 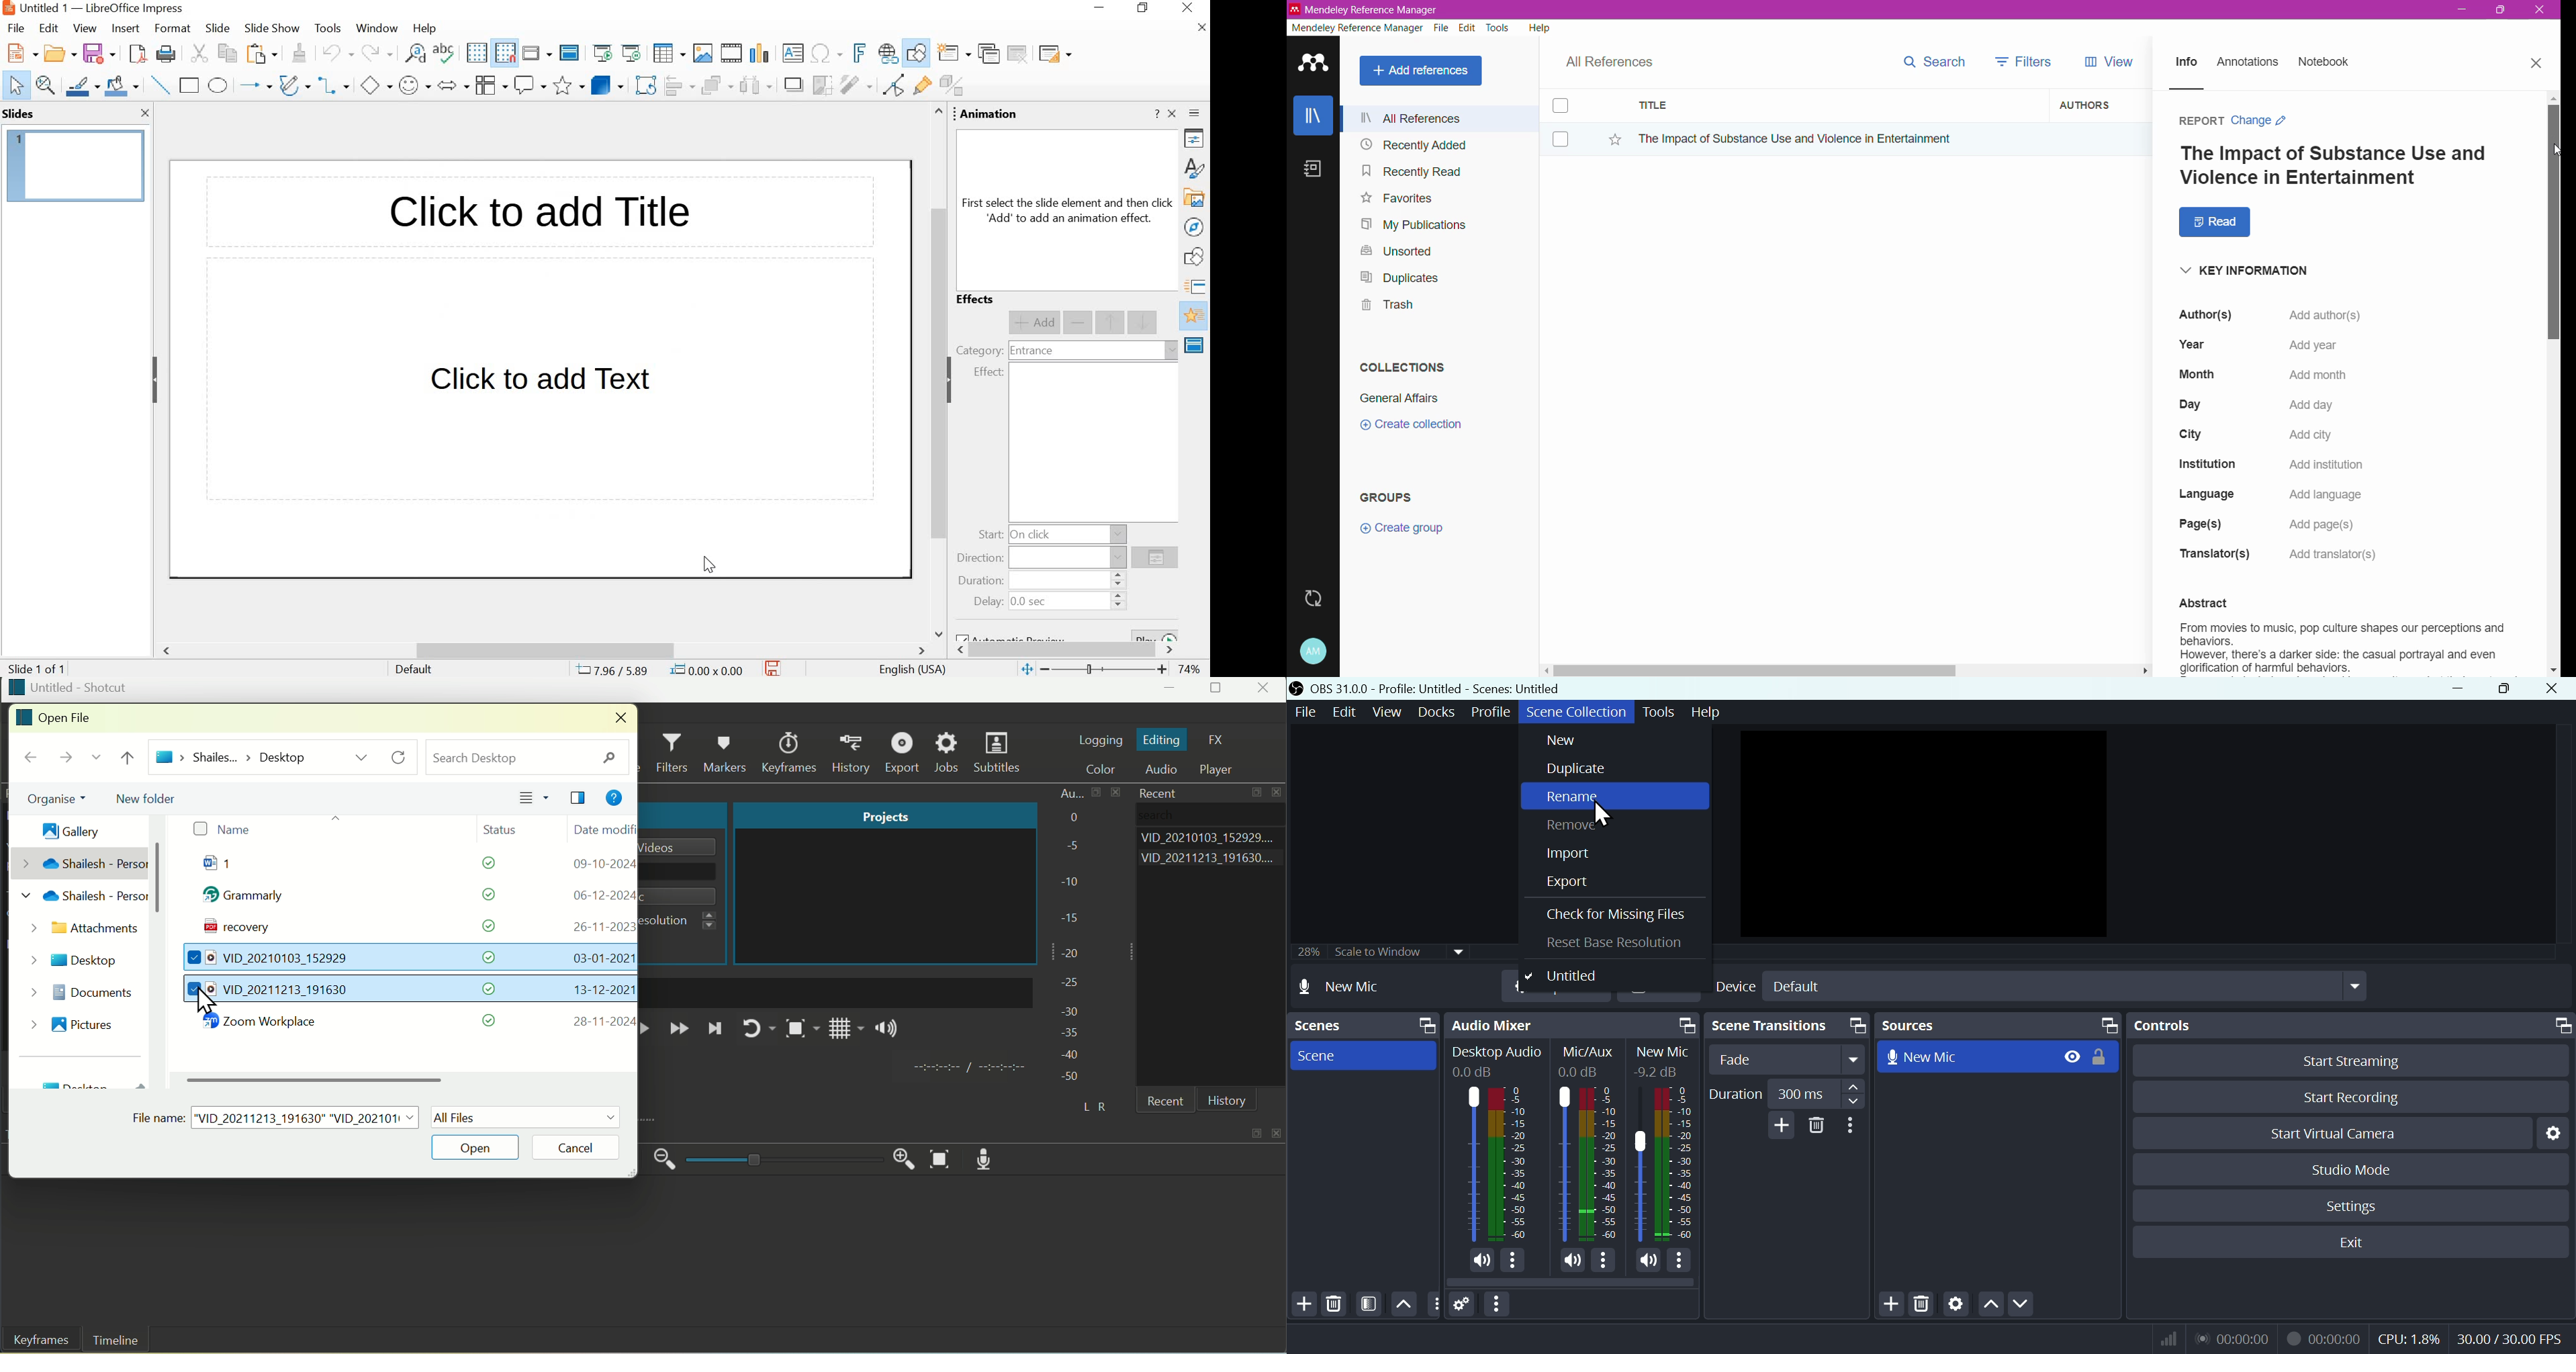 I want to click on History, so click(x=855, y=753).